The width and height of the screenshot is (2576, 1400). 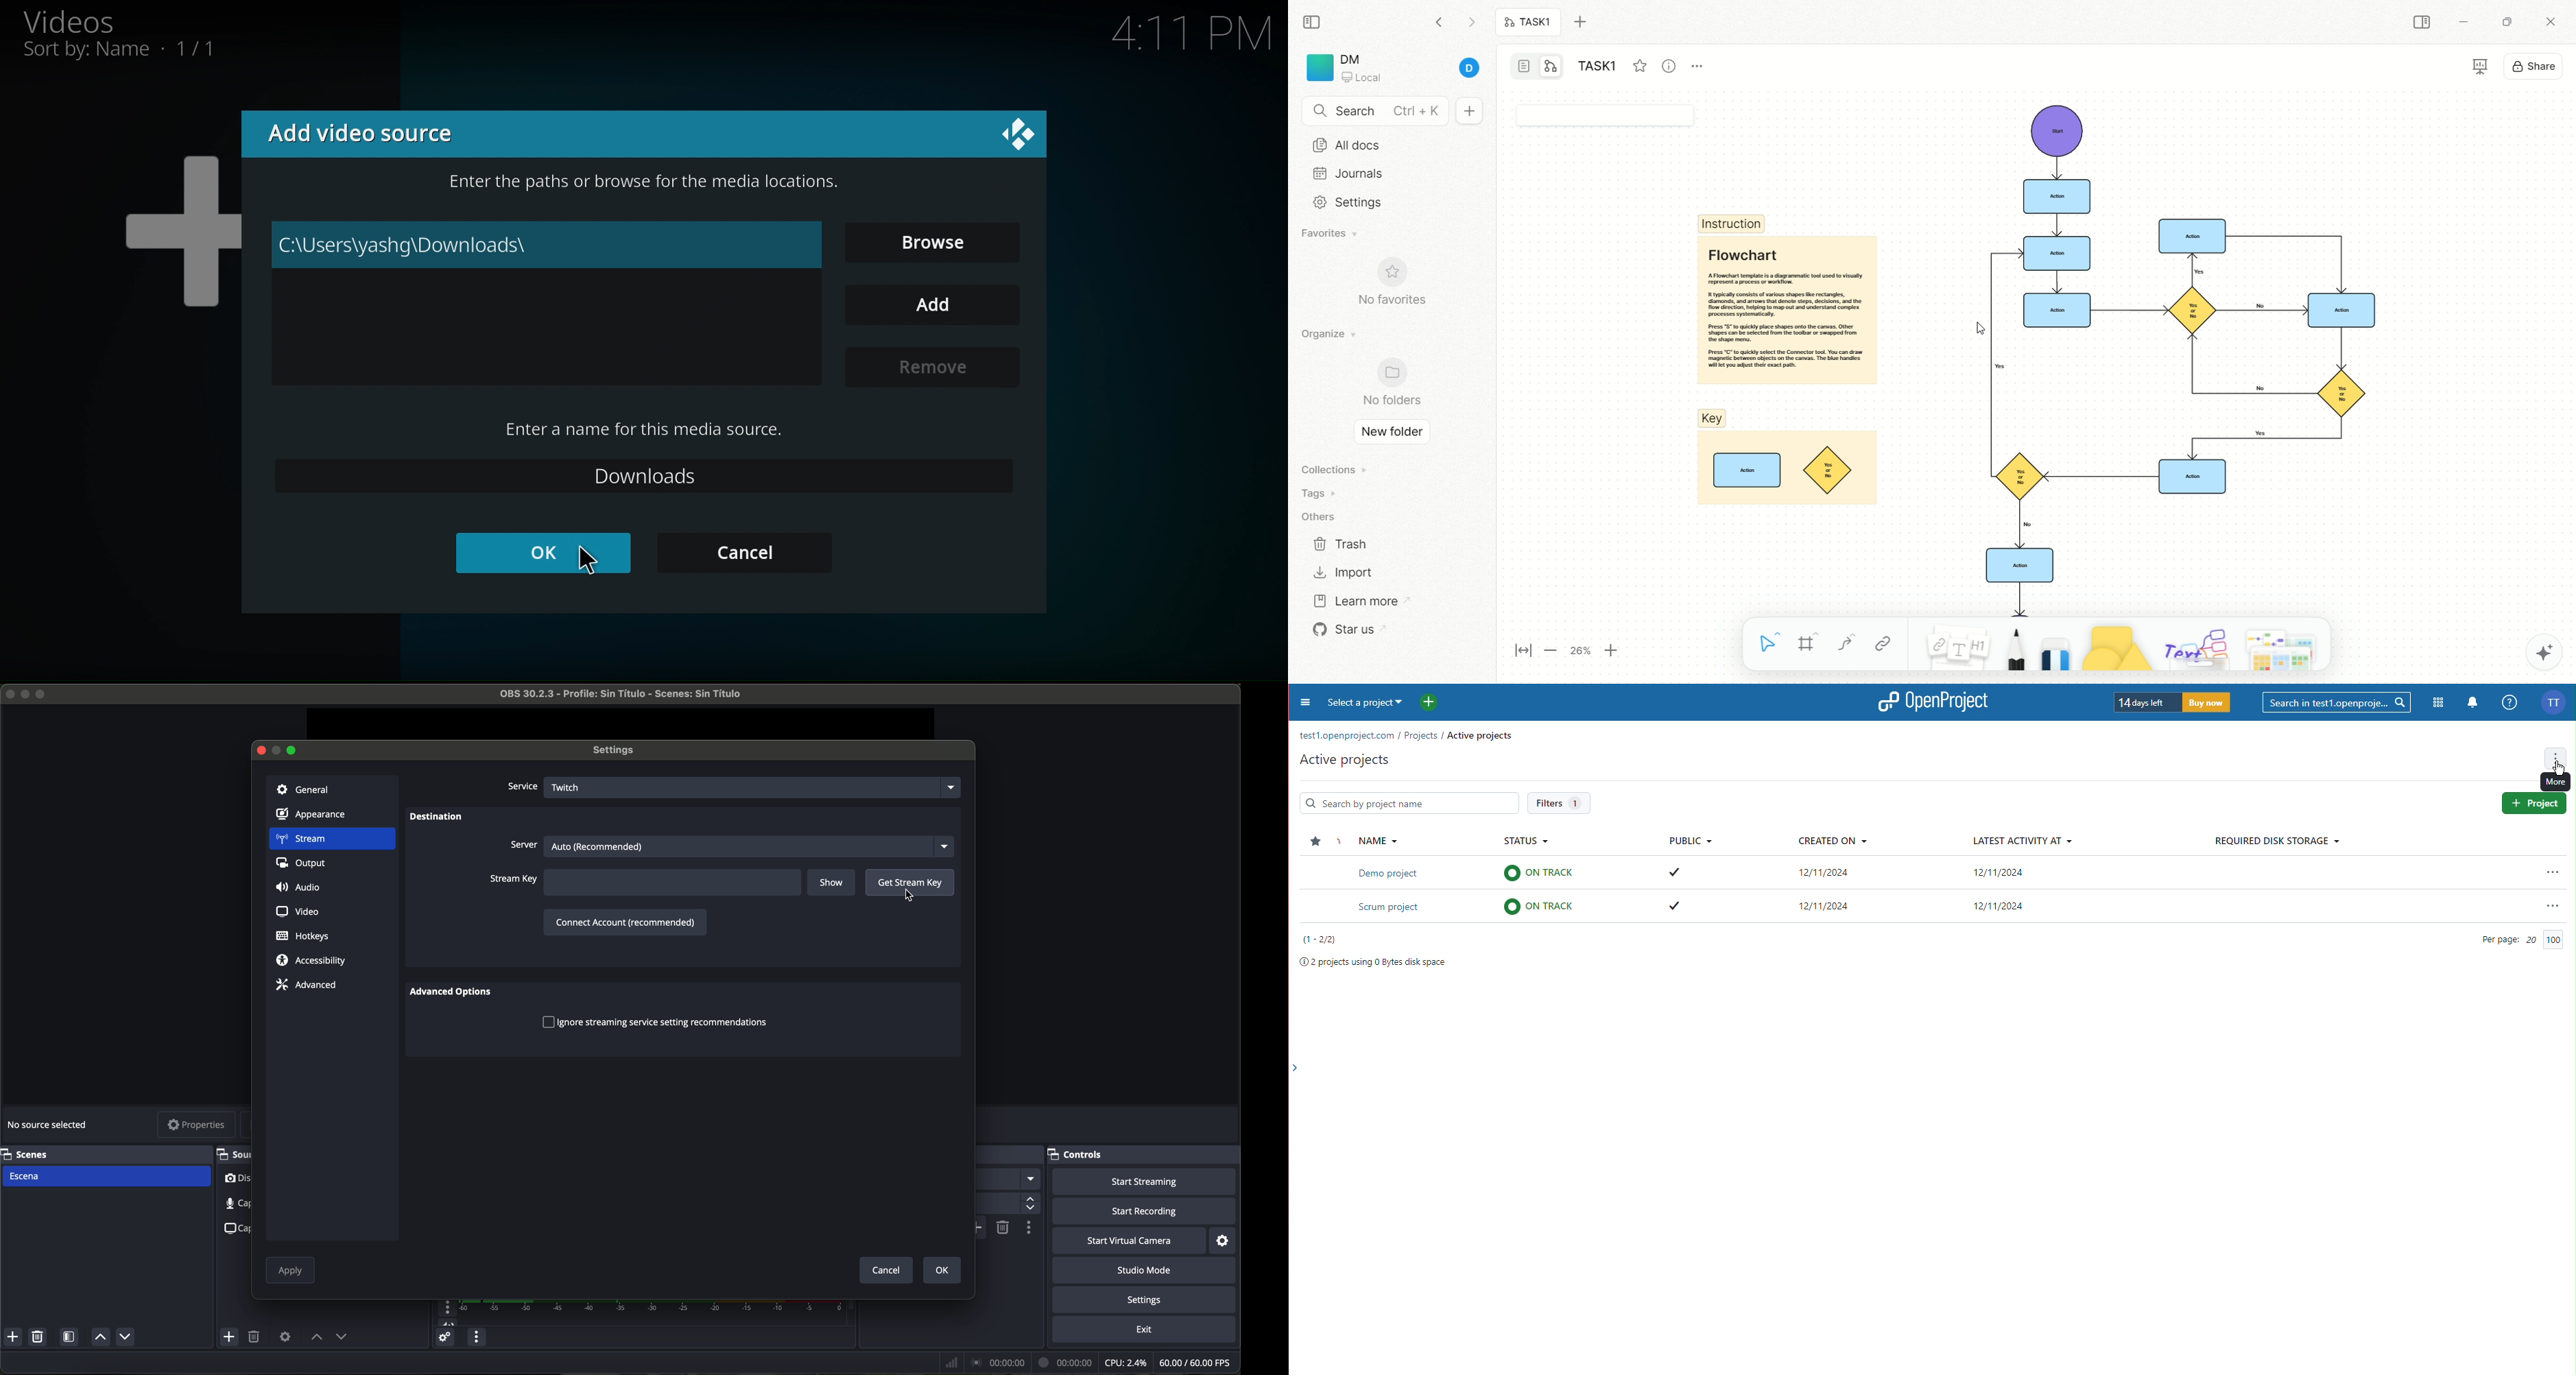 What do you see at coordinates (103, 1154) in the screenshot?
I see `scenes` at bounding box center [103, 1154].